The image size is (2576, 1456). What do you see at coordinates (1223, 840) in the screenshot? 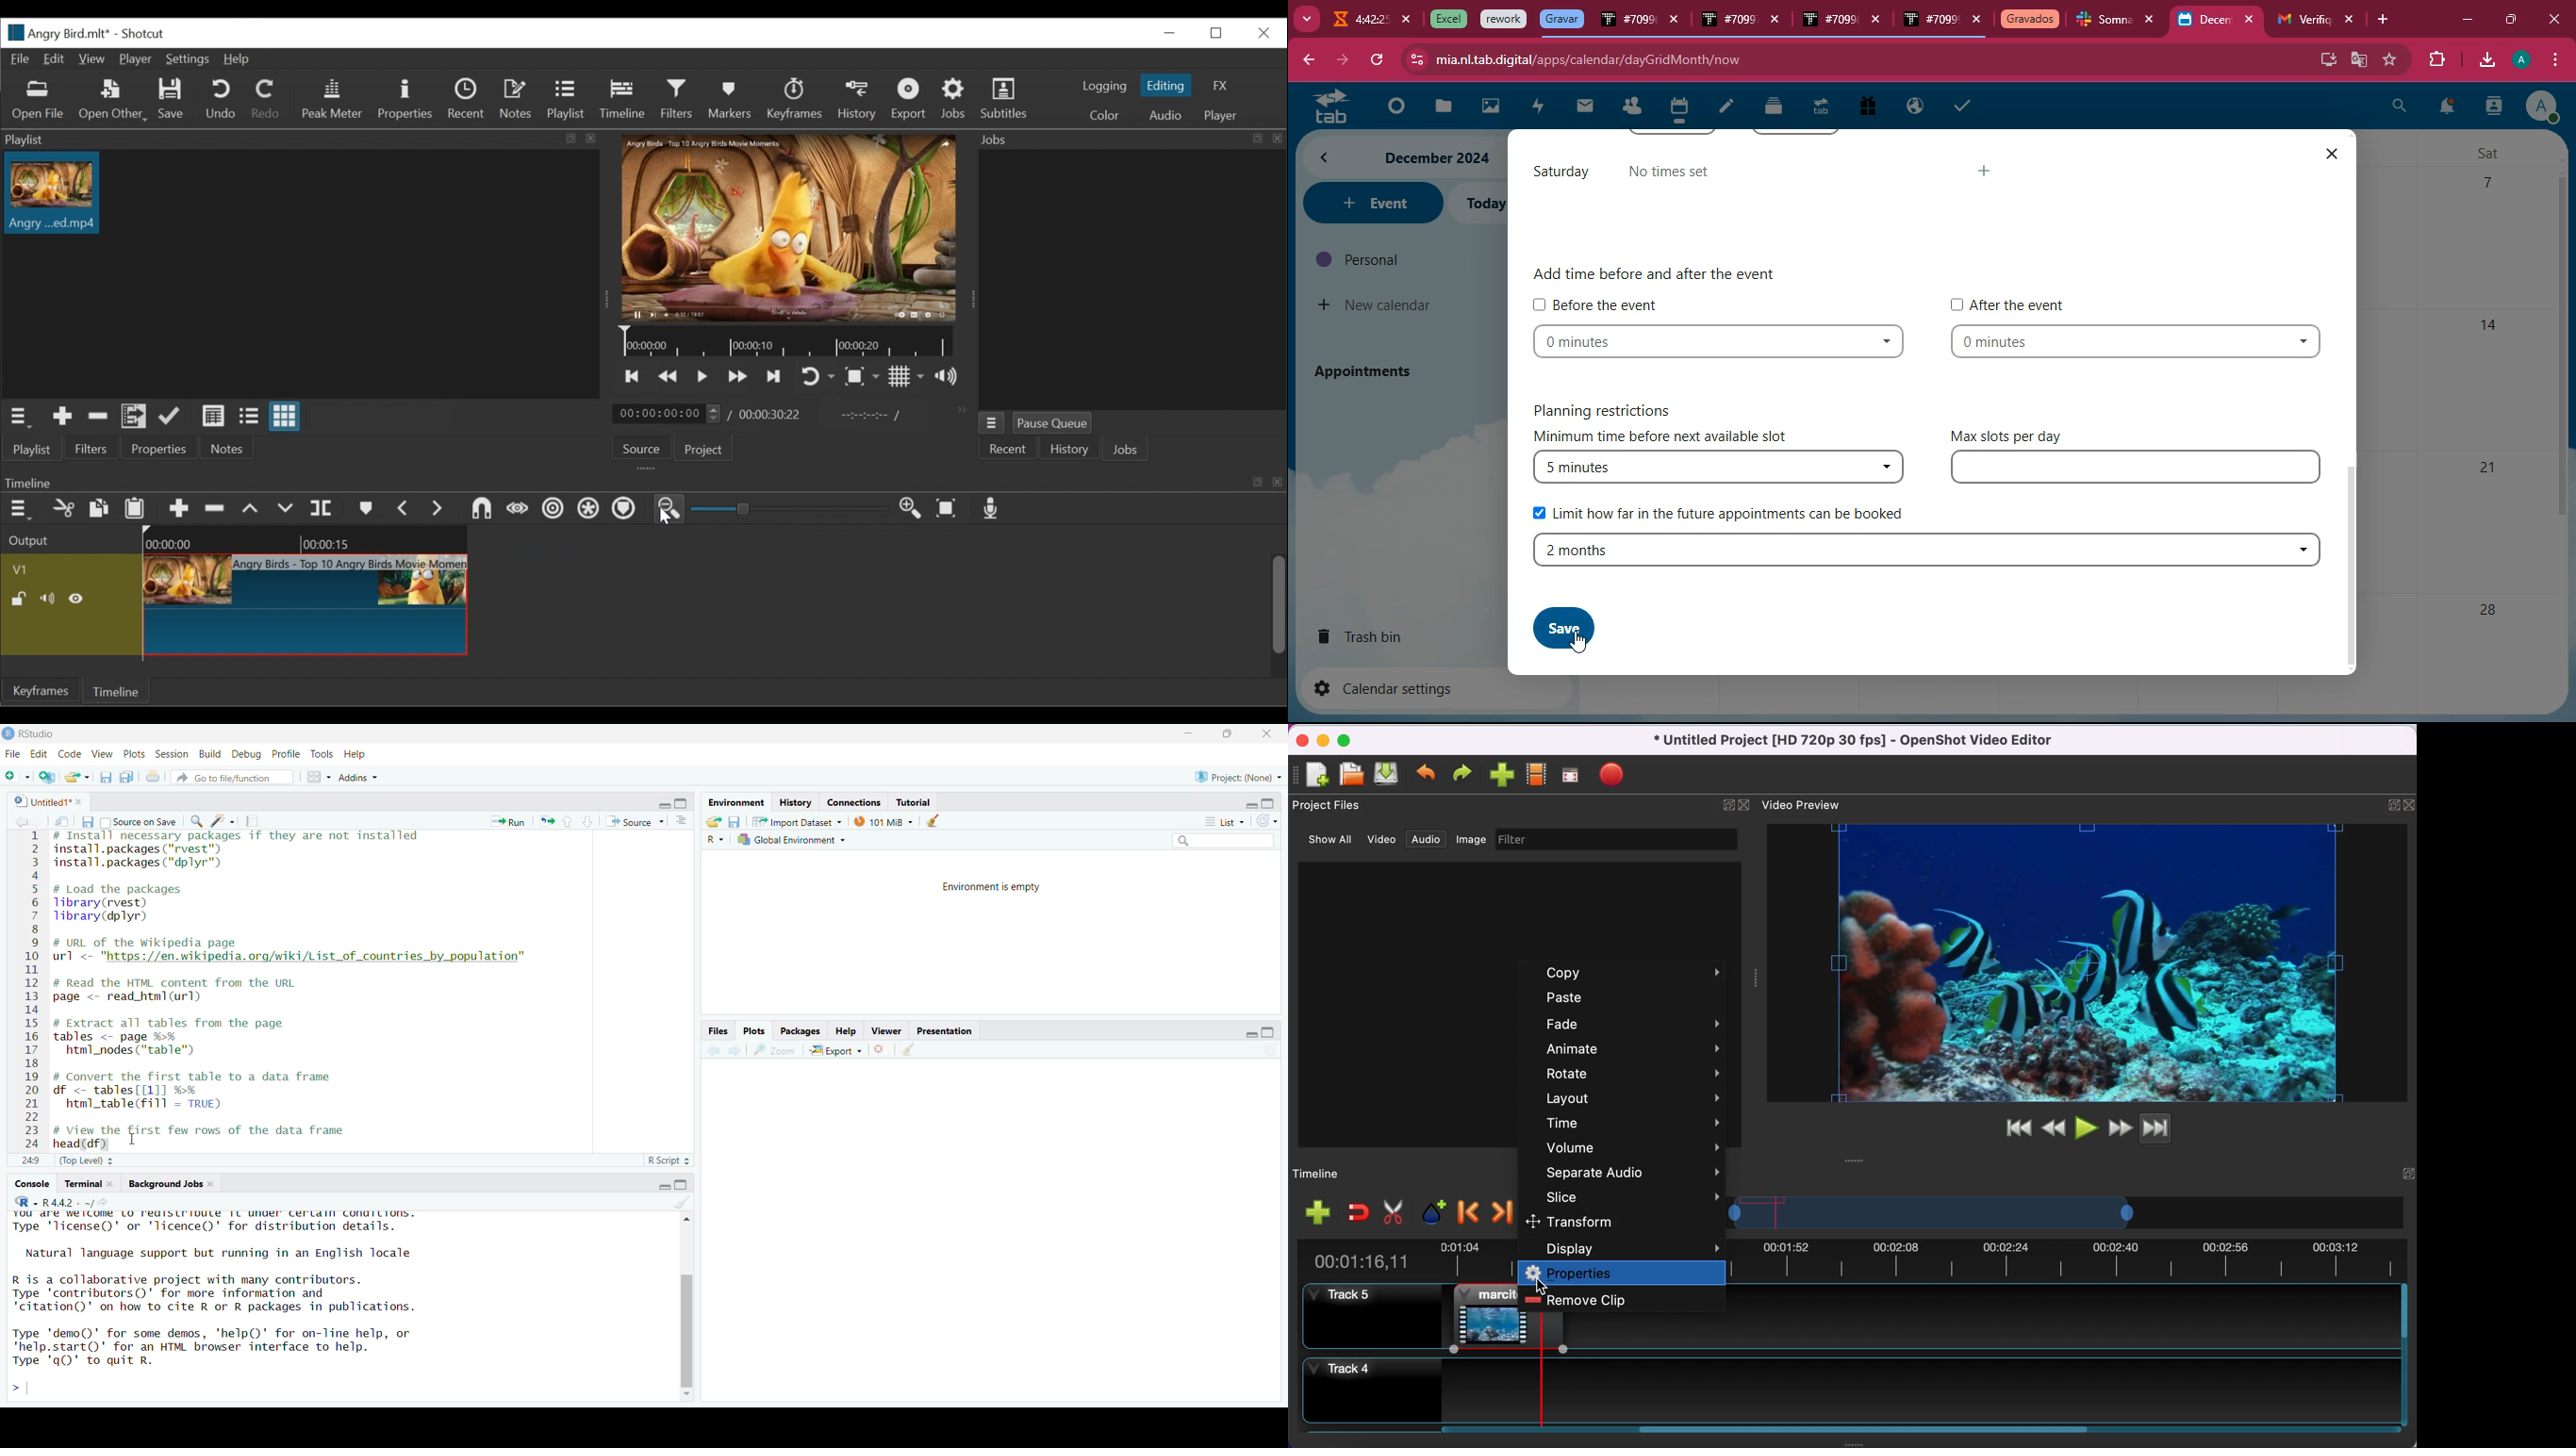
I see `search bar` at bounding box center [1223, 840].